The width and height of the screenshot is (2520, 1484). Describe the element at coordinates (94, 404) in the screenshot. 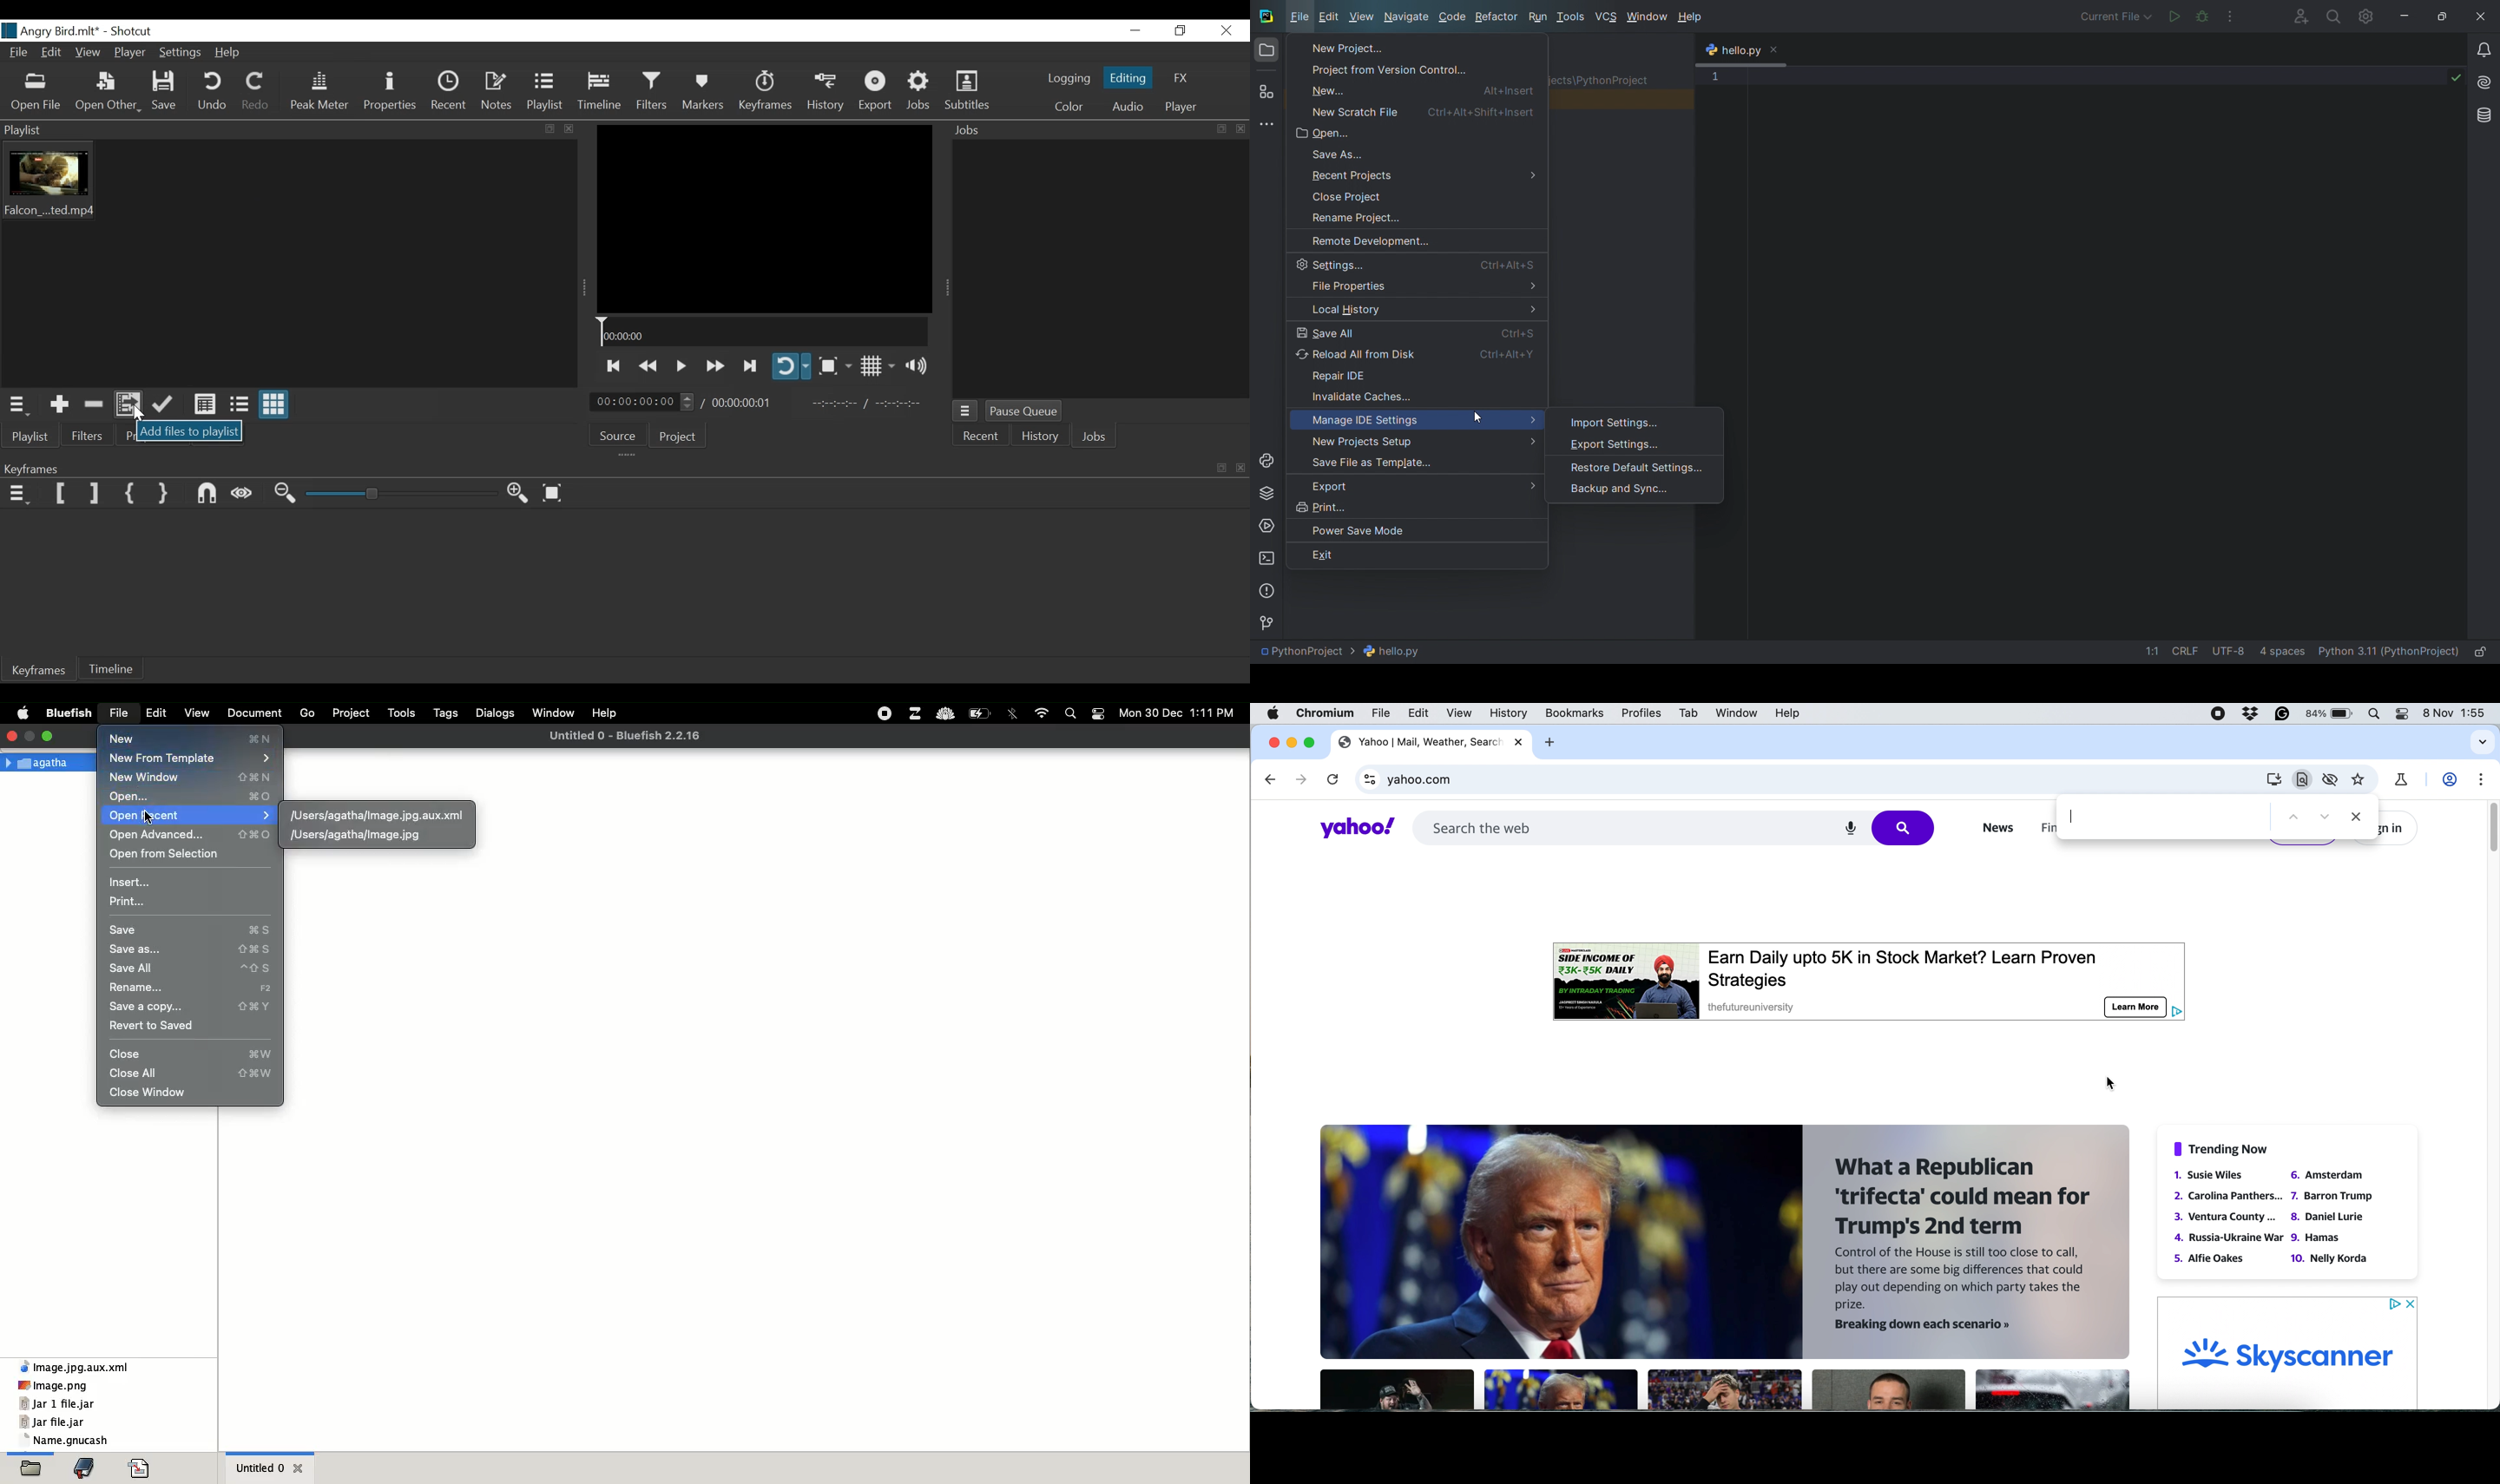

I see `Remove cut` at that location.